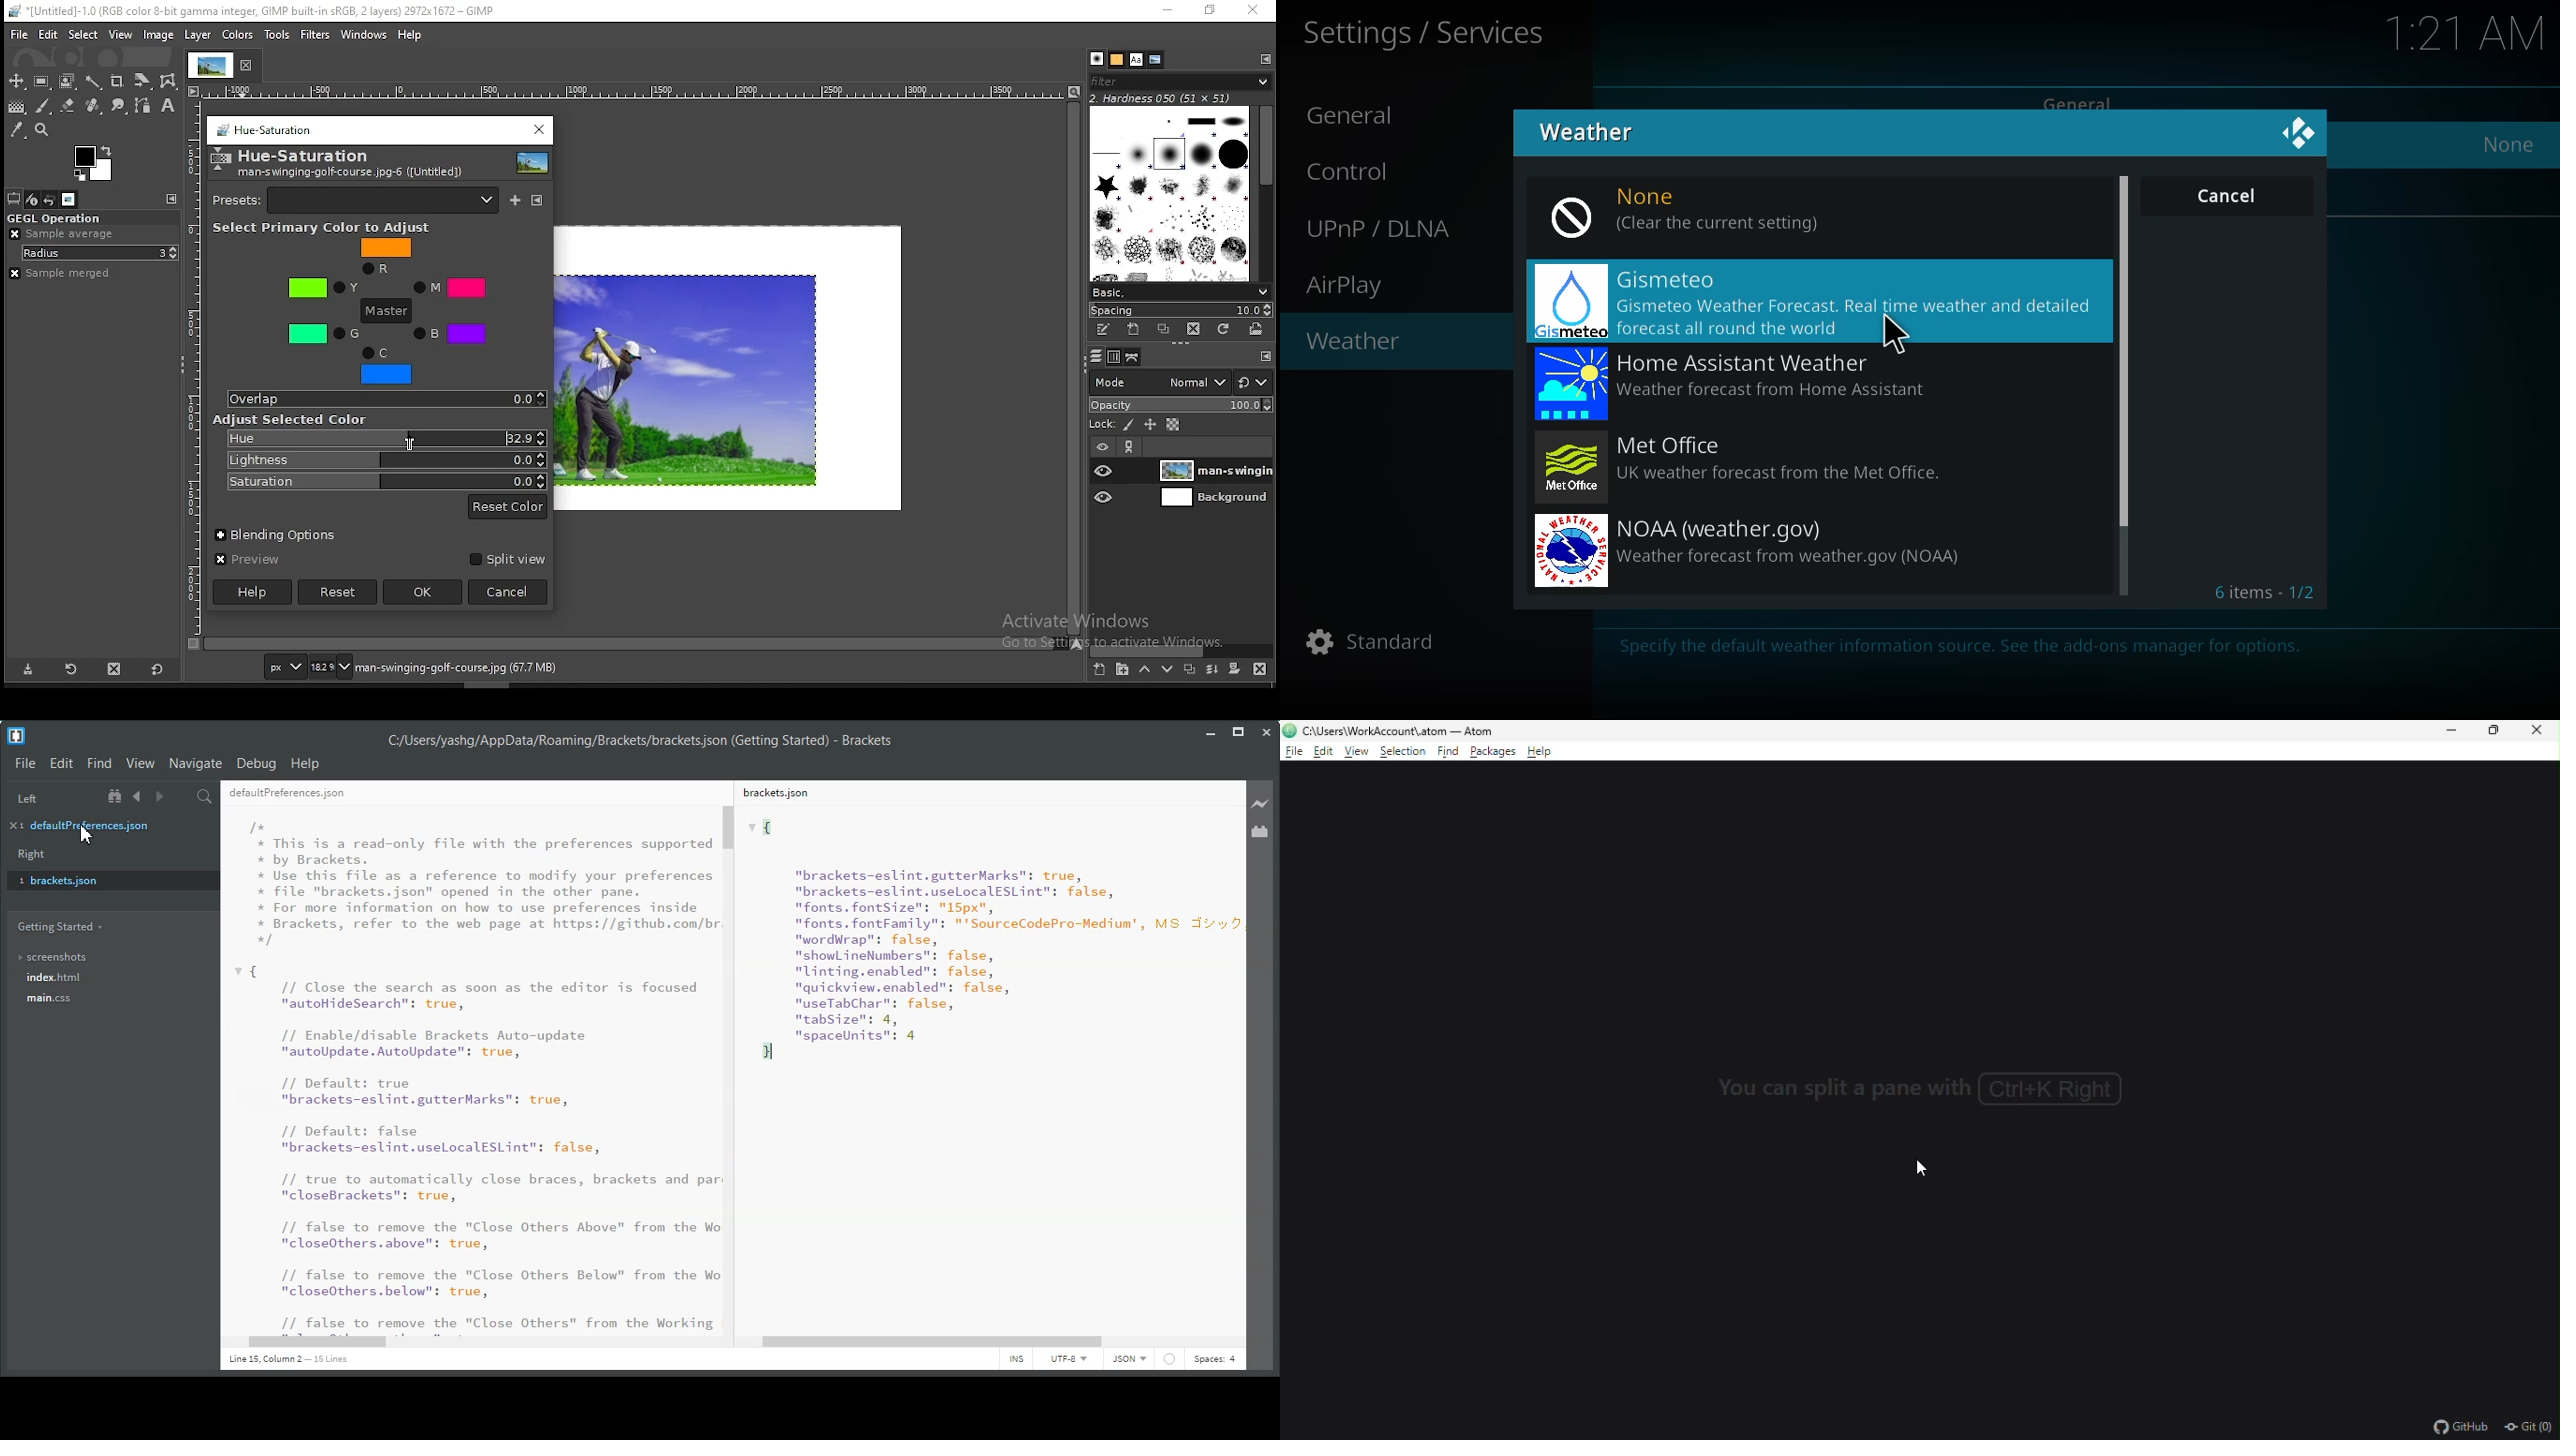 This screenshot has height=1456, width=2576. Describe the element at coordinates (1358, 171) in the screenshot. I see `control` at that location.